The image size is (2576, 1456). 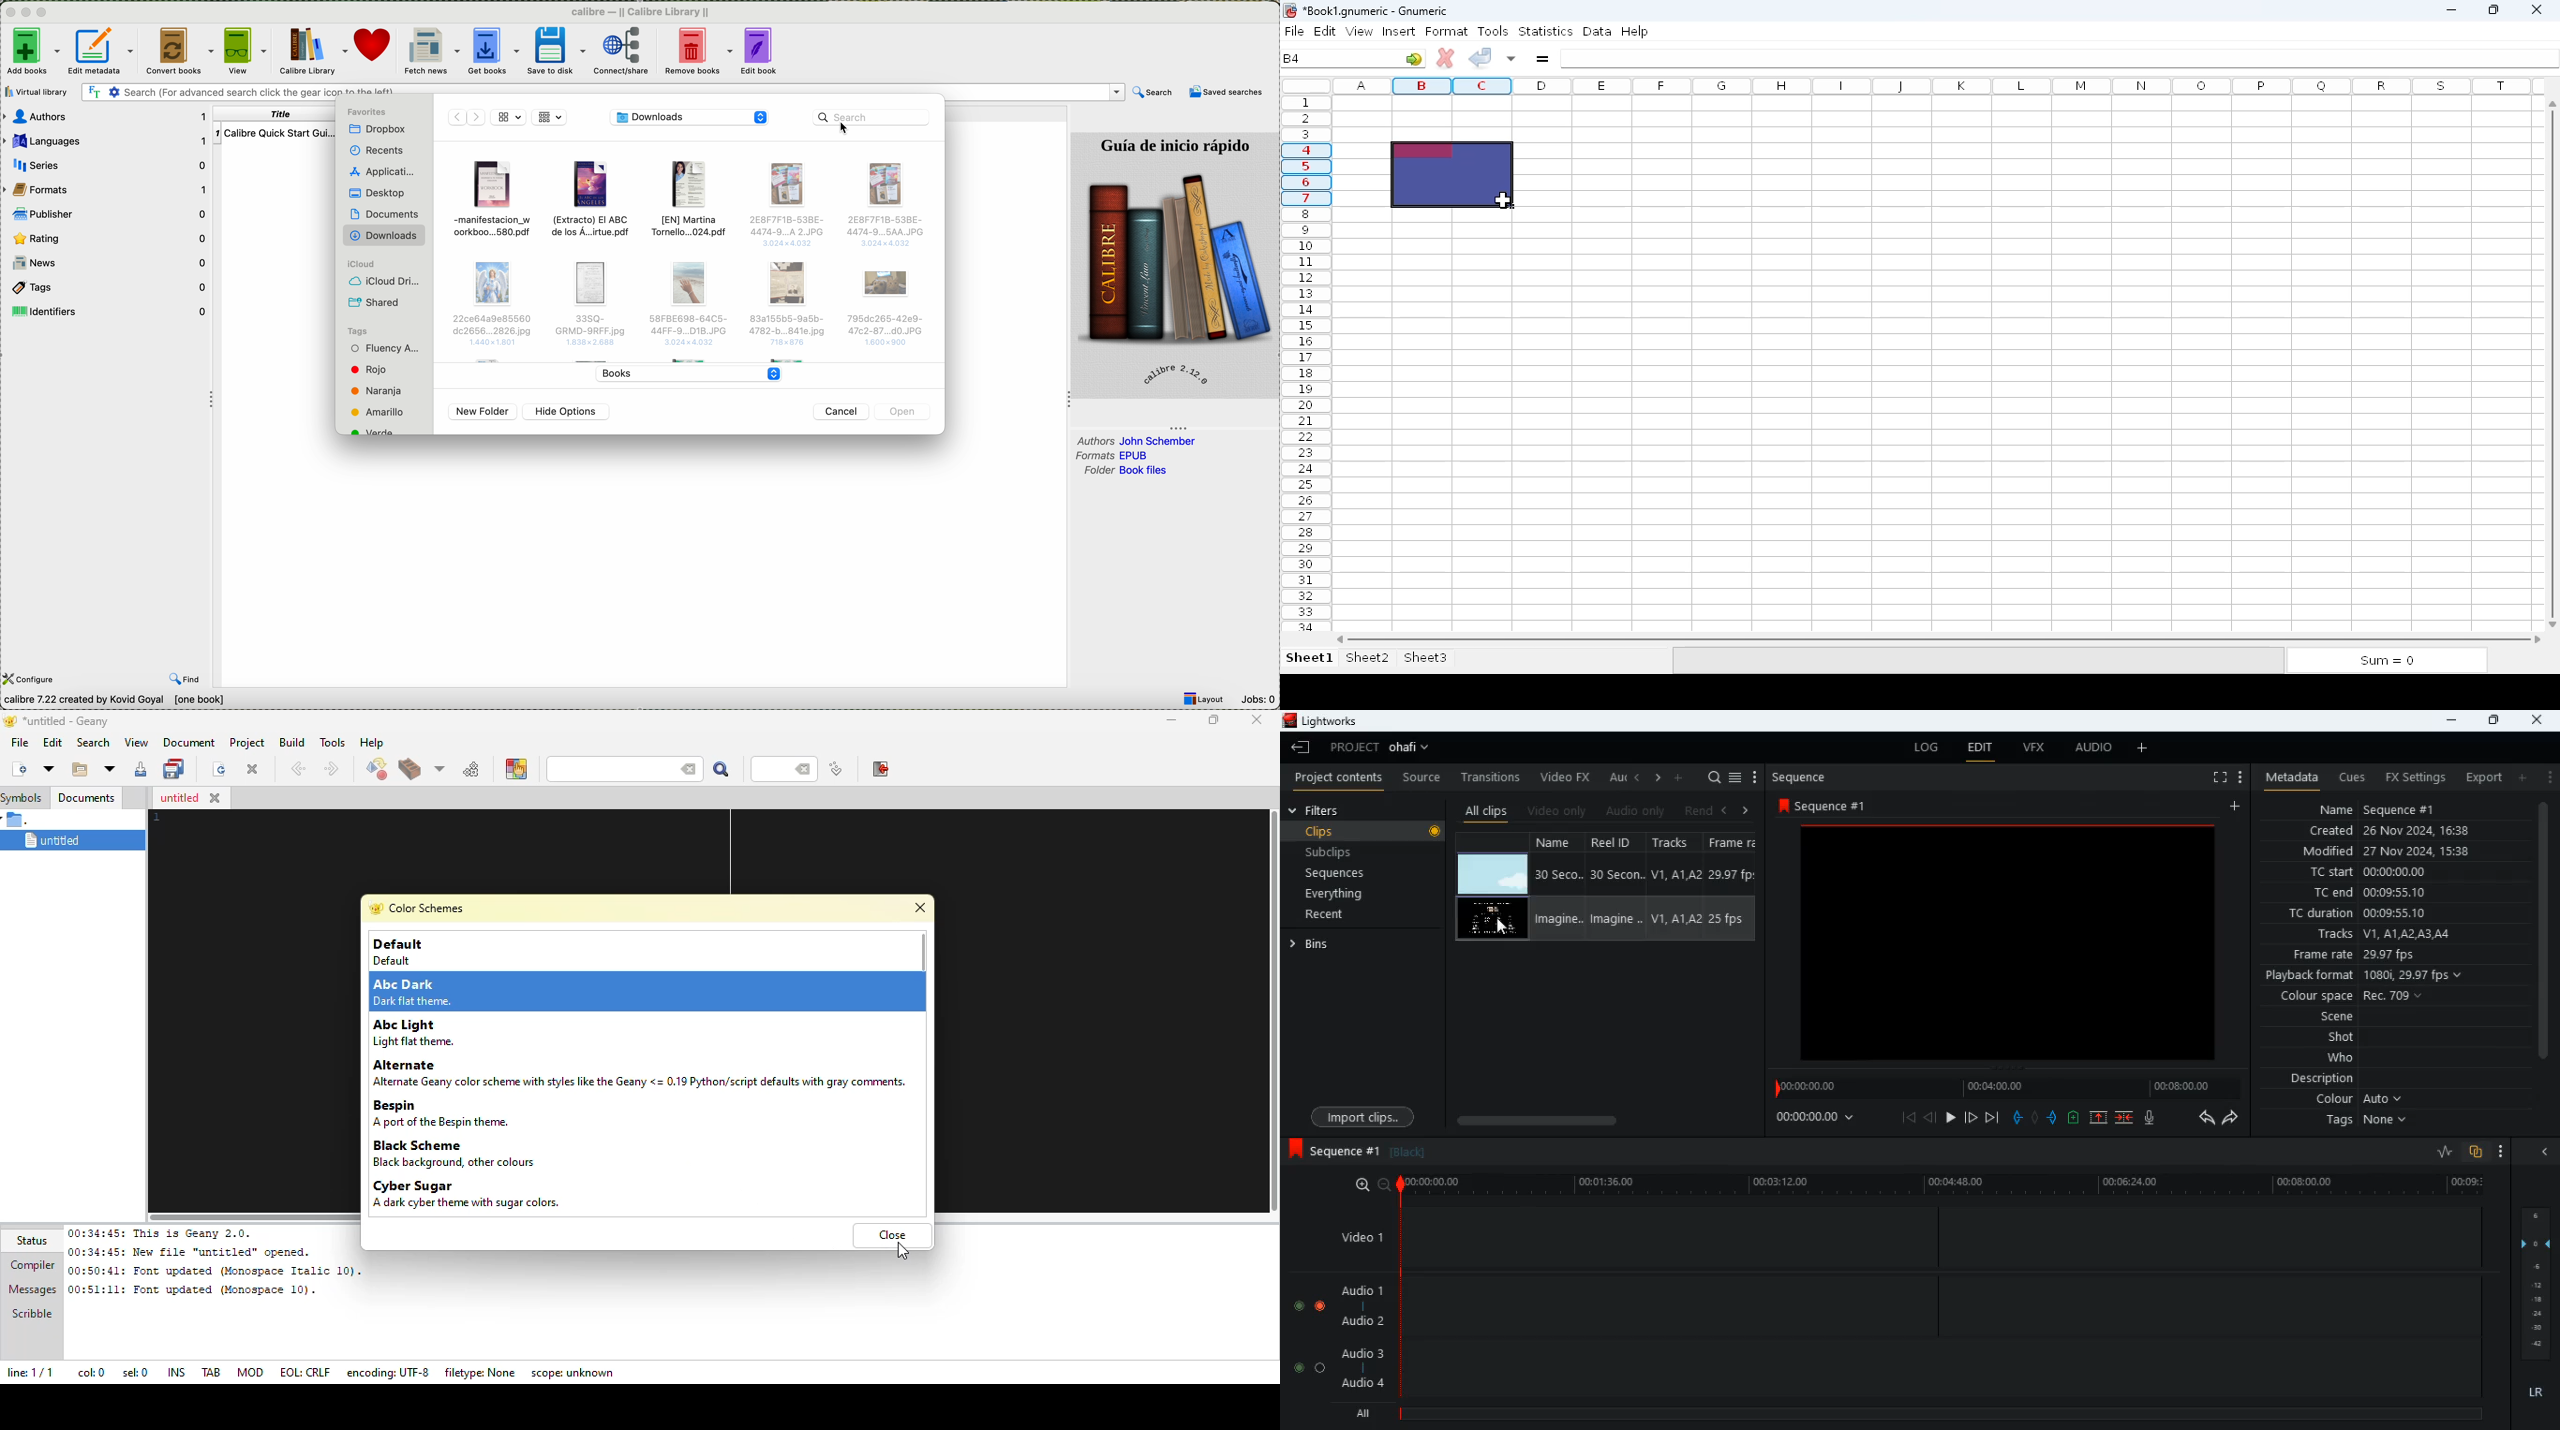 I want to click on timeline tracks, so click(x=1941, y=1365).